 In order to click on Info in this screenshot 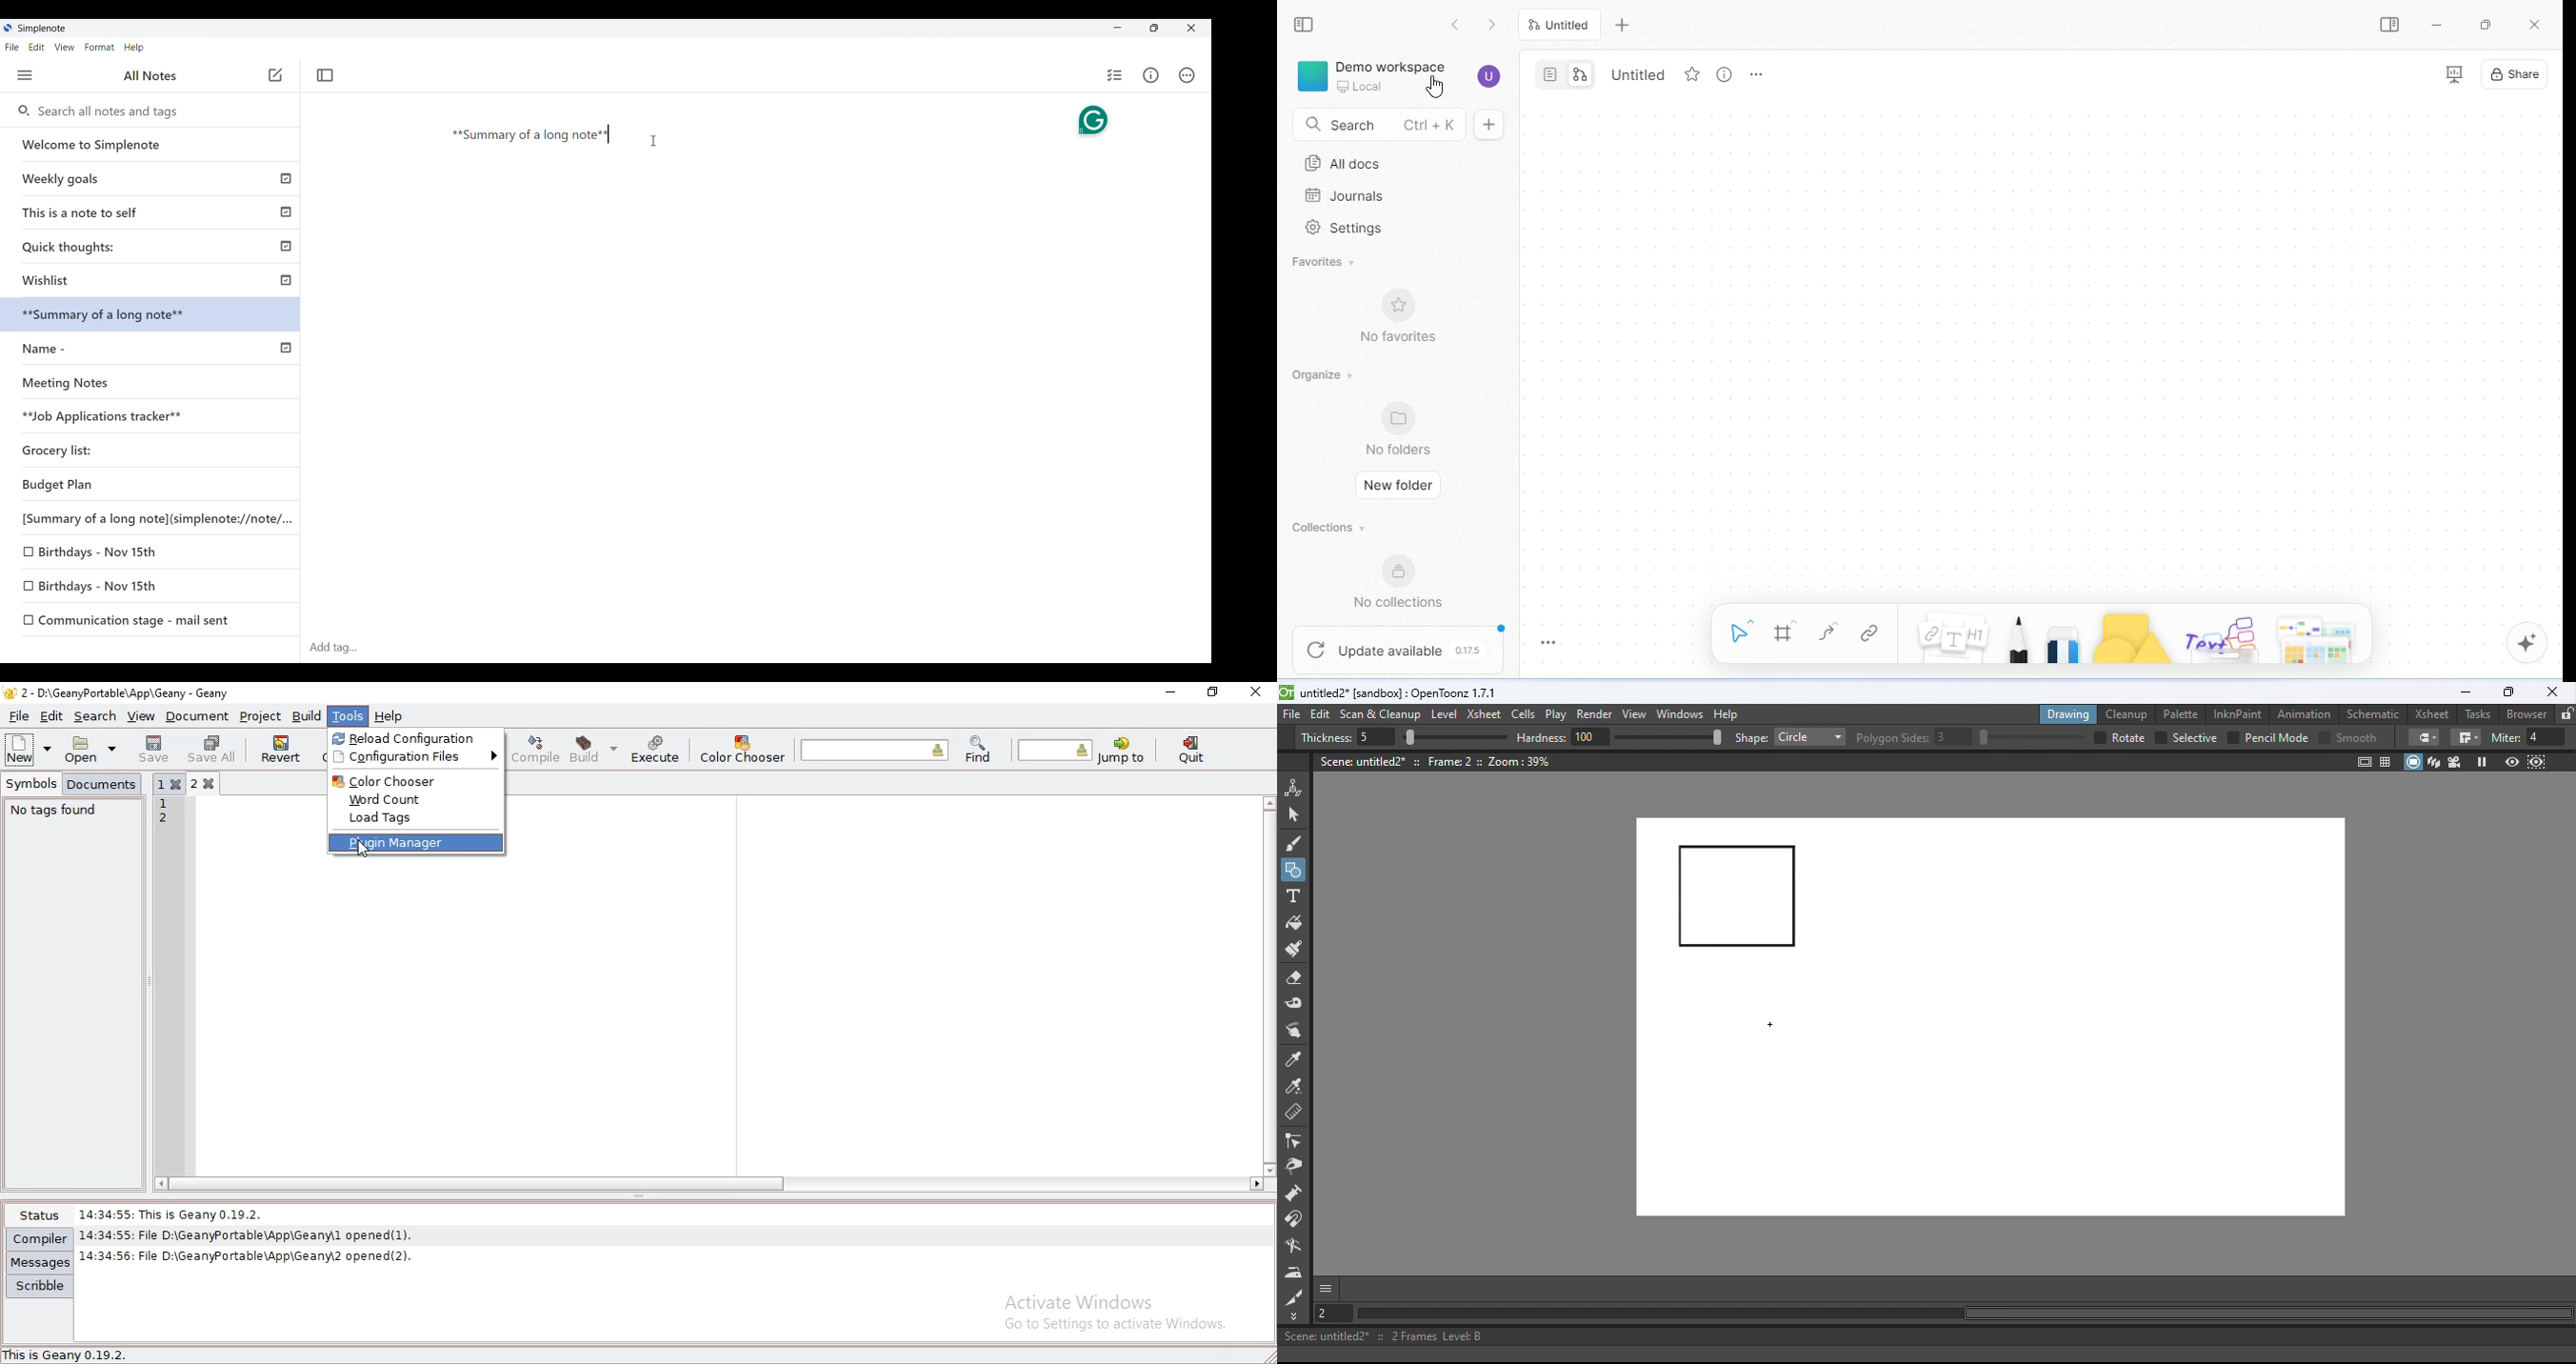, I will do `click(1152, 75)`.